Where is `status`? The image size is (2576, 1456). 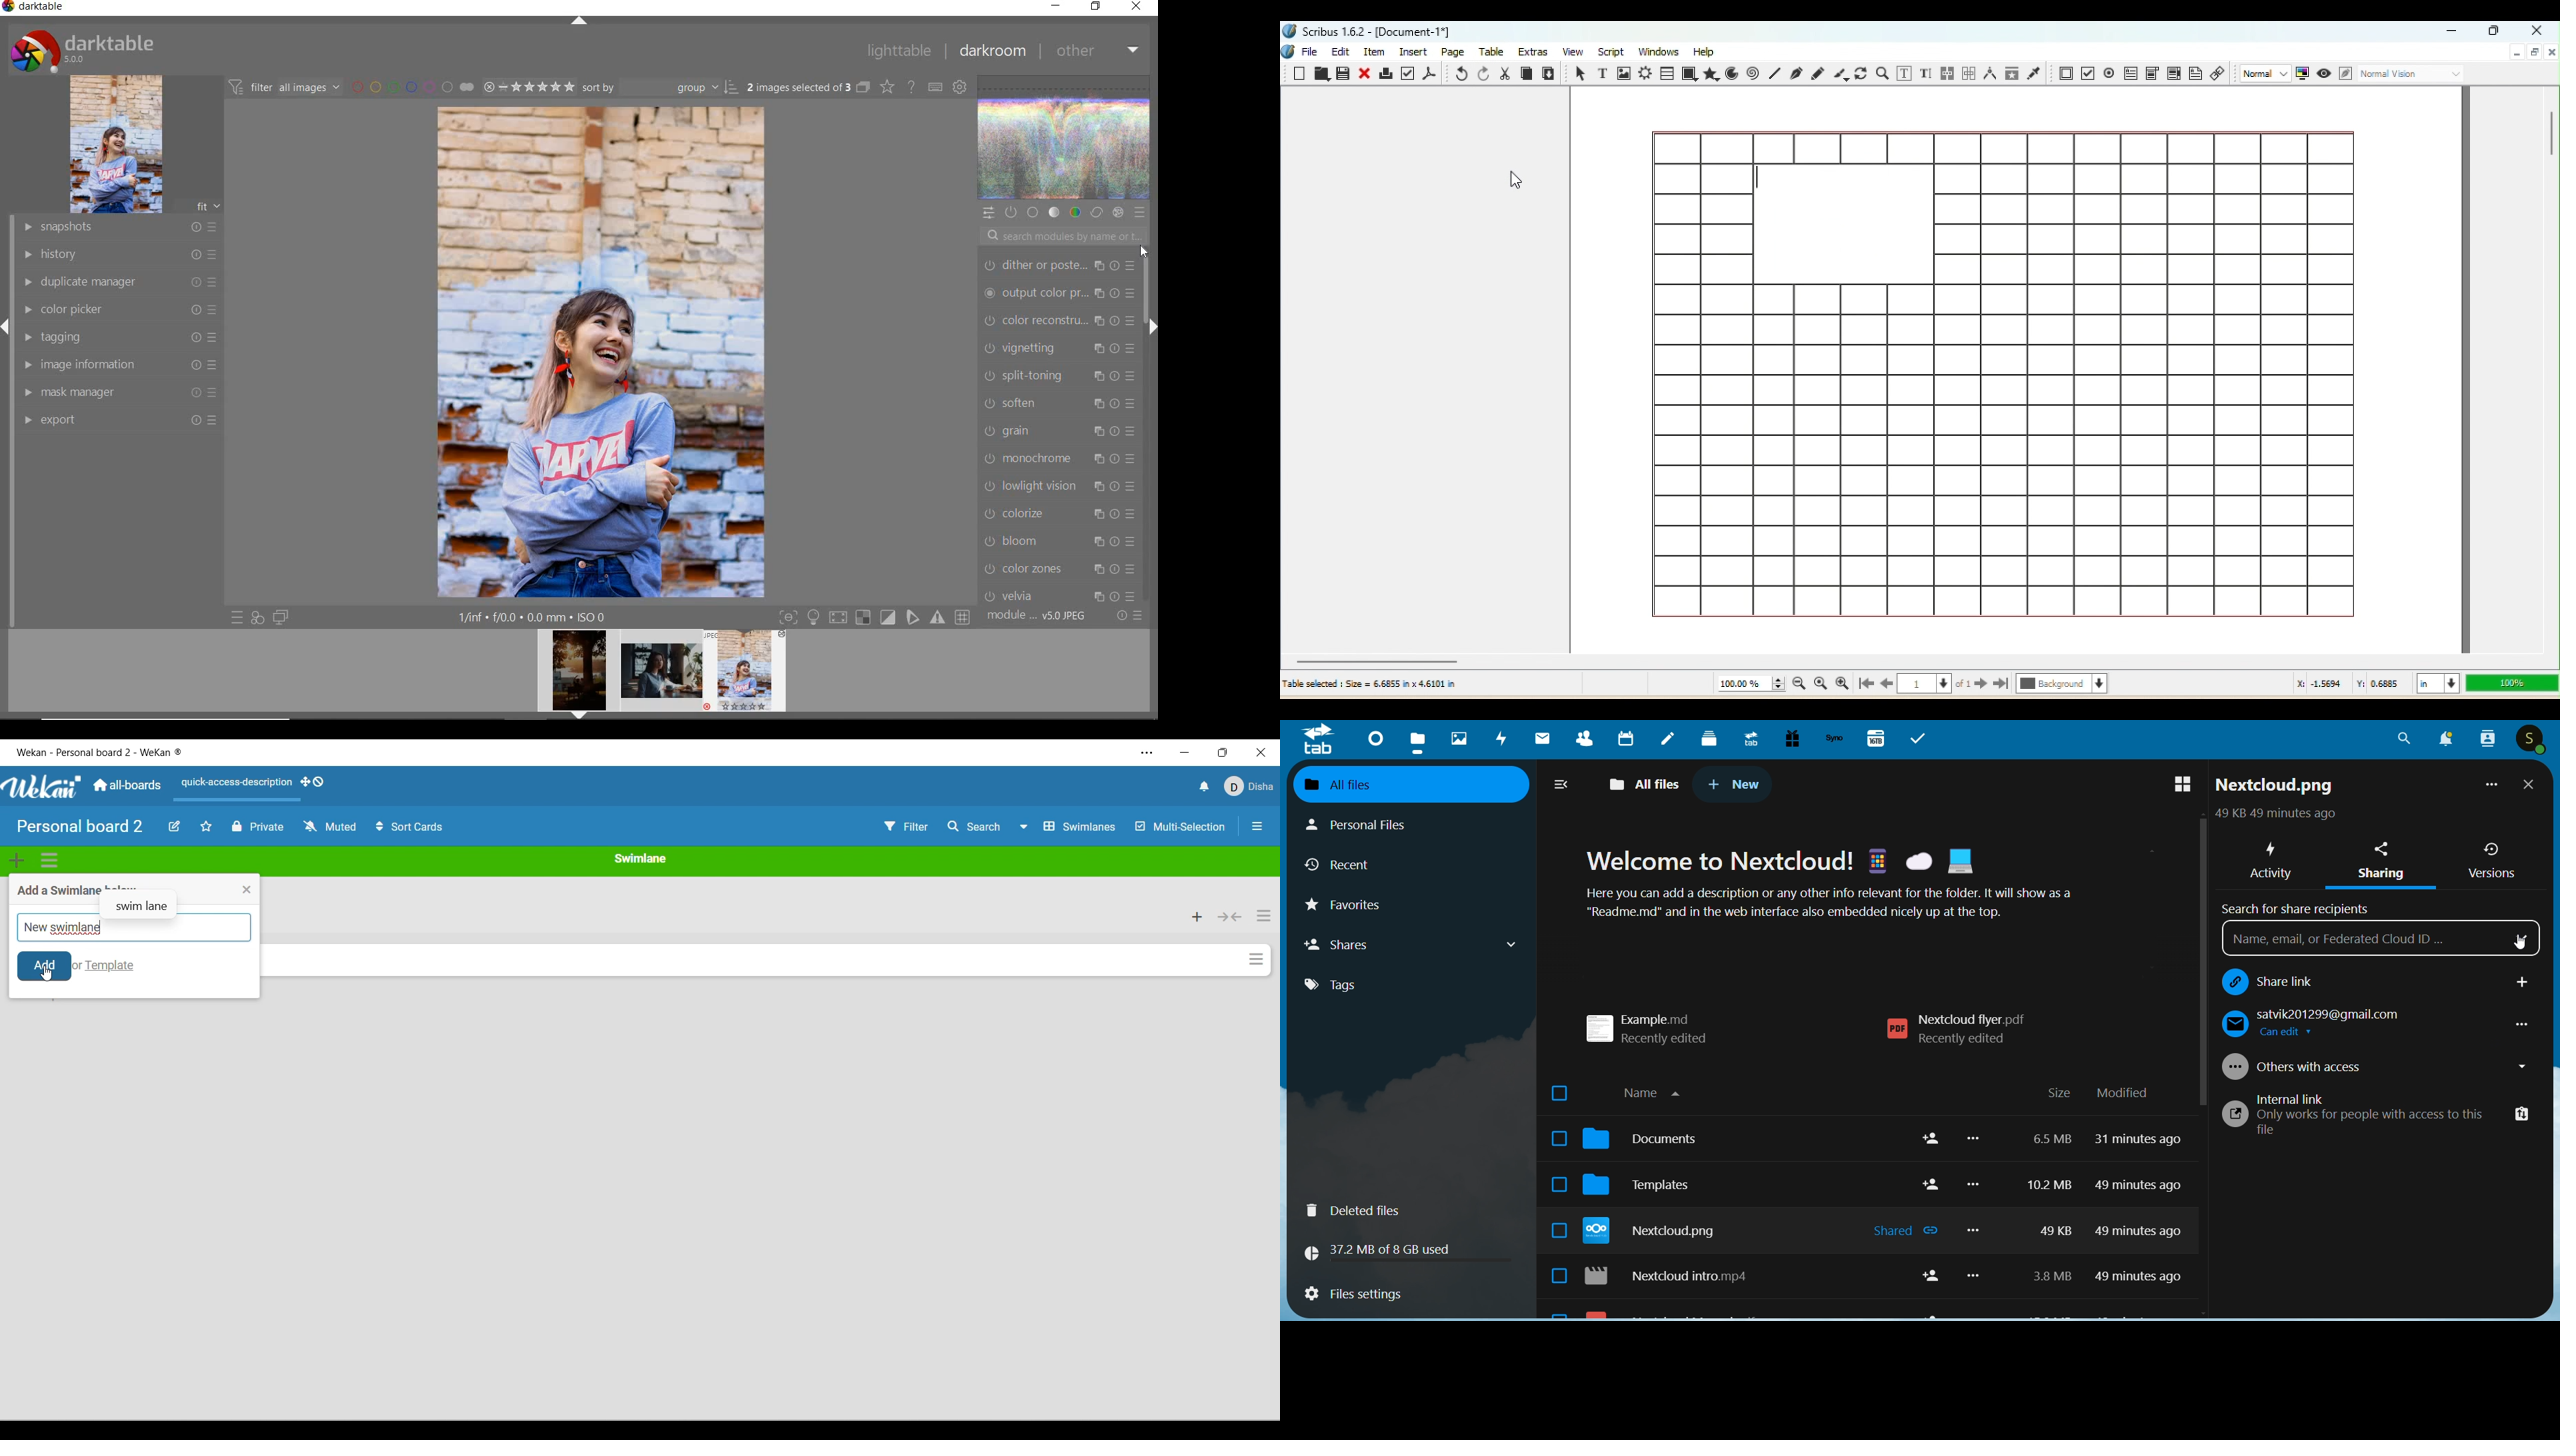 status is located at coordinates (2273, 815).